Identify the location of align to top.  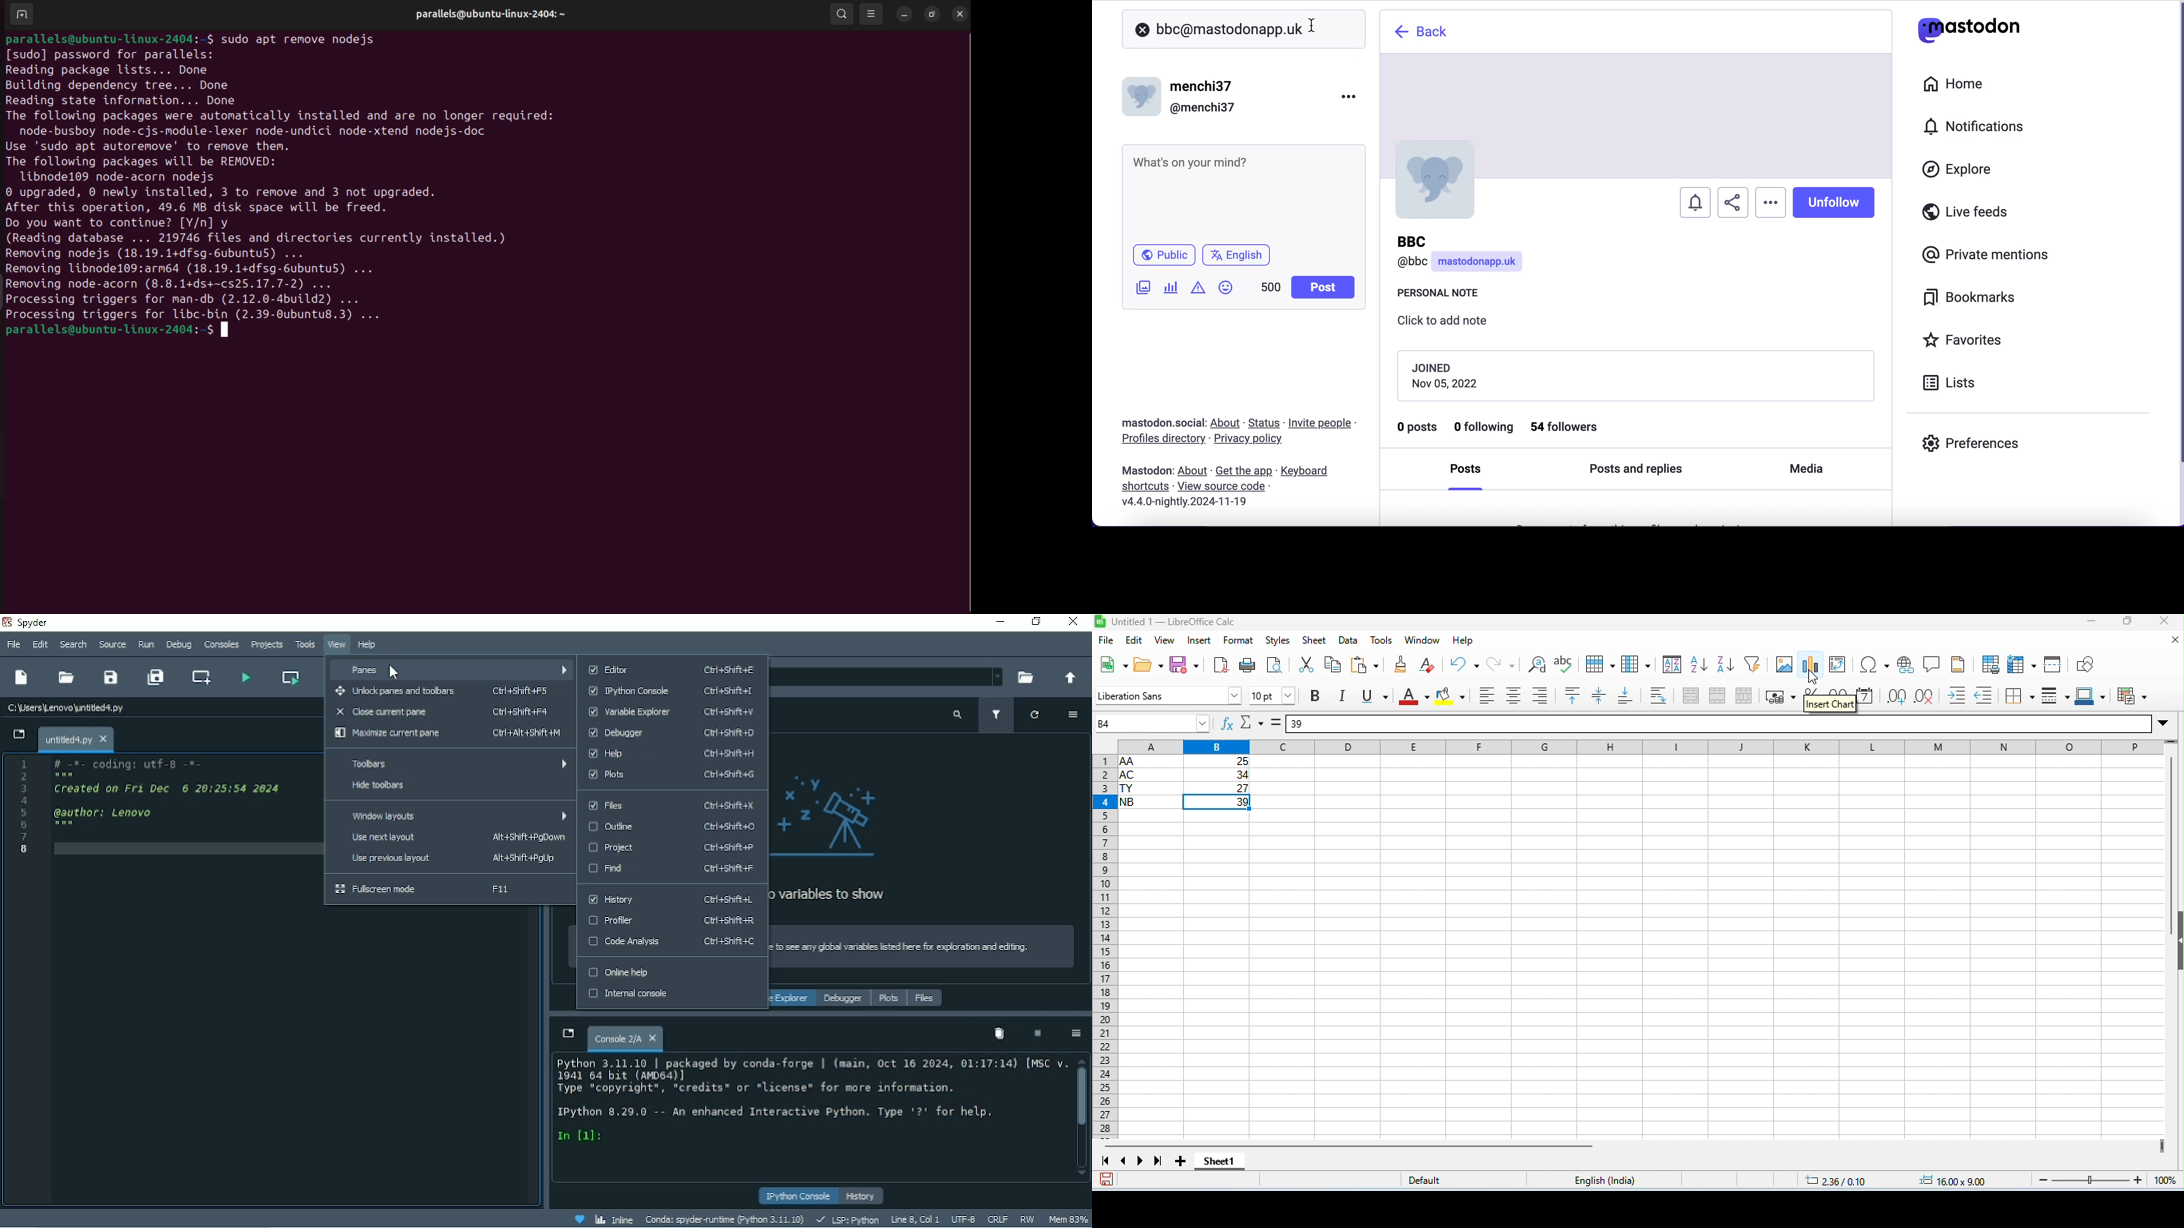
(1572, 696).